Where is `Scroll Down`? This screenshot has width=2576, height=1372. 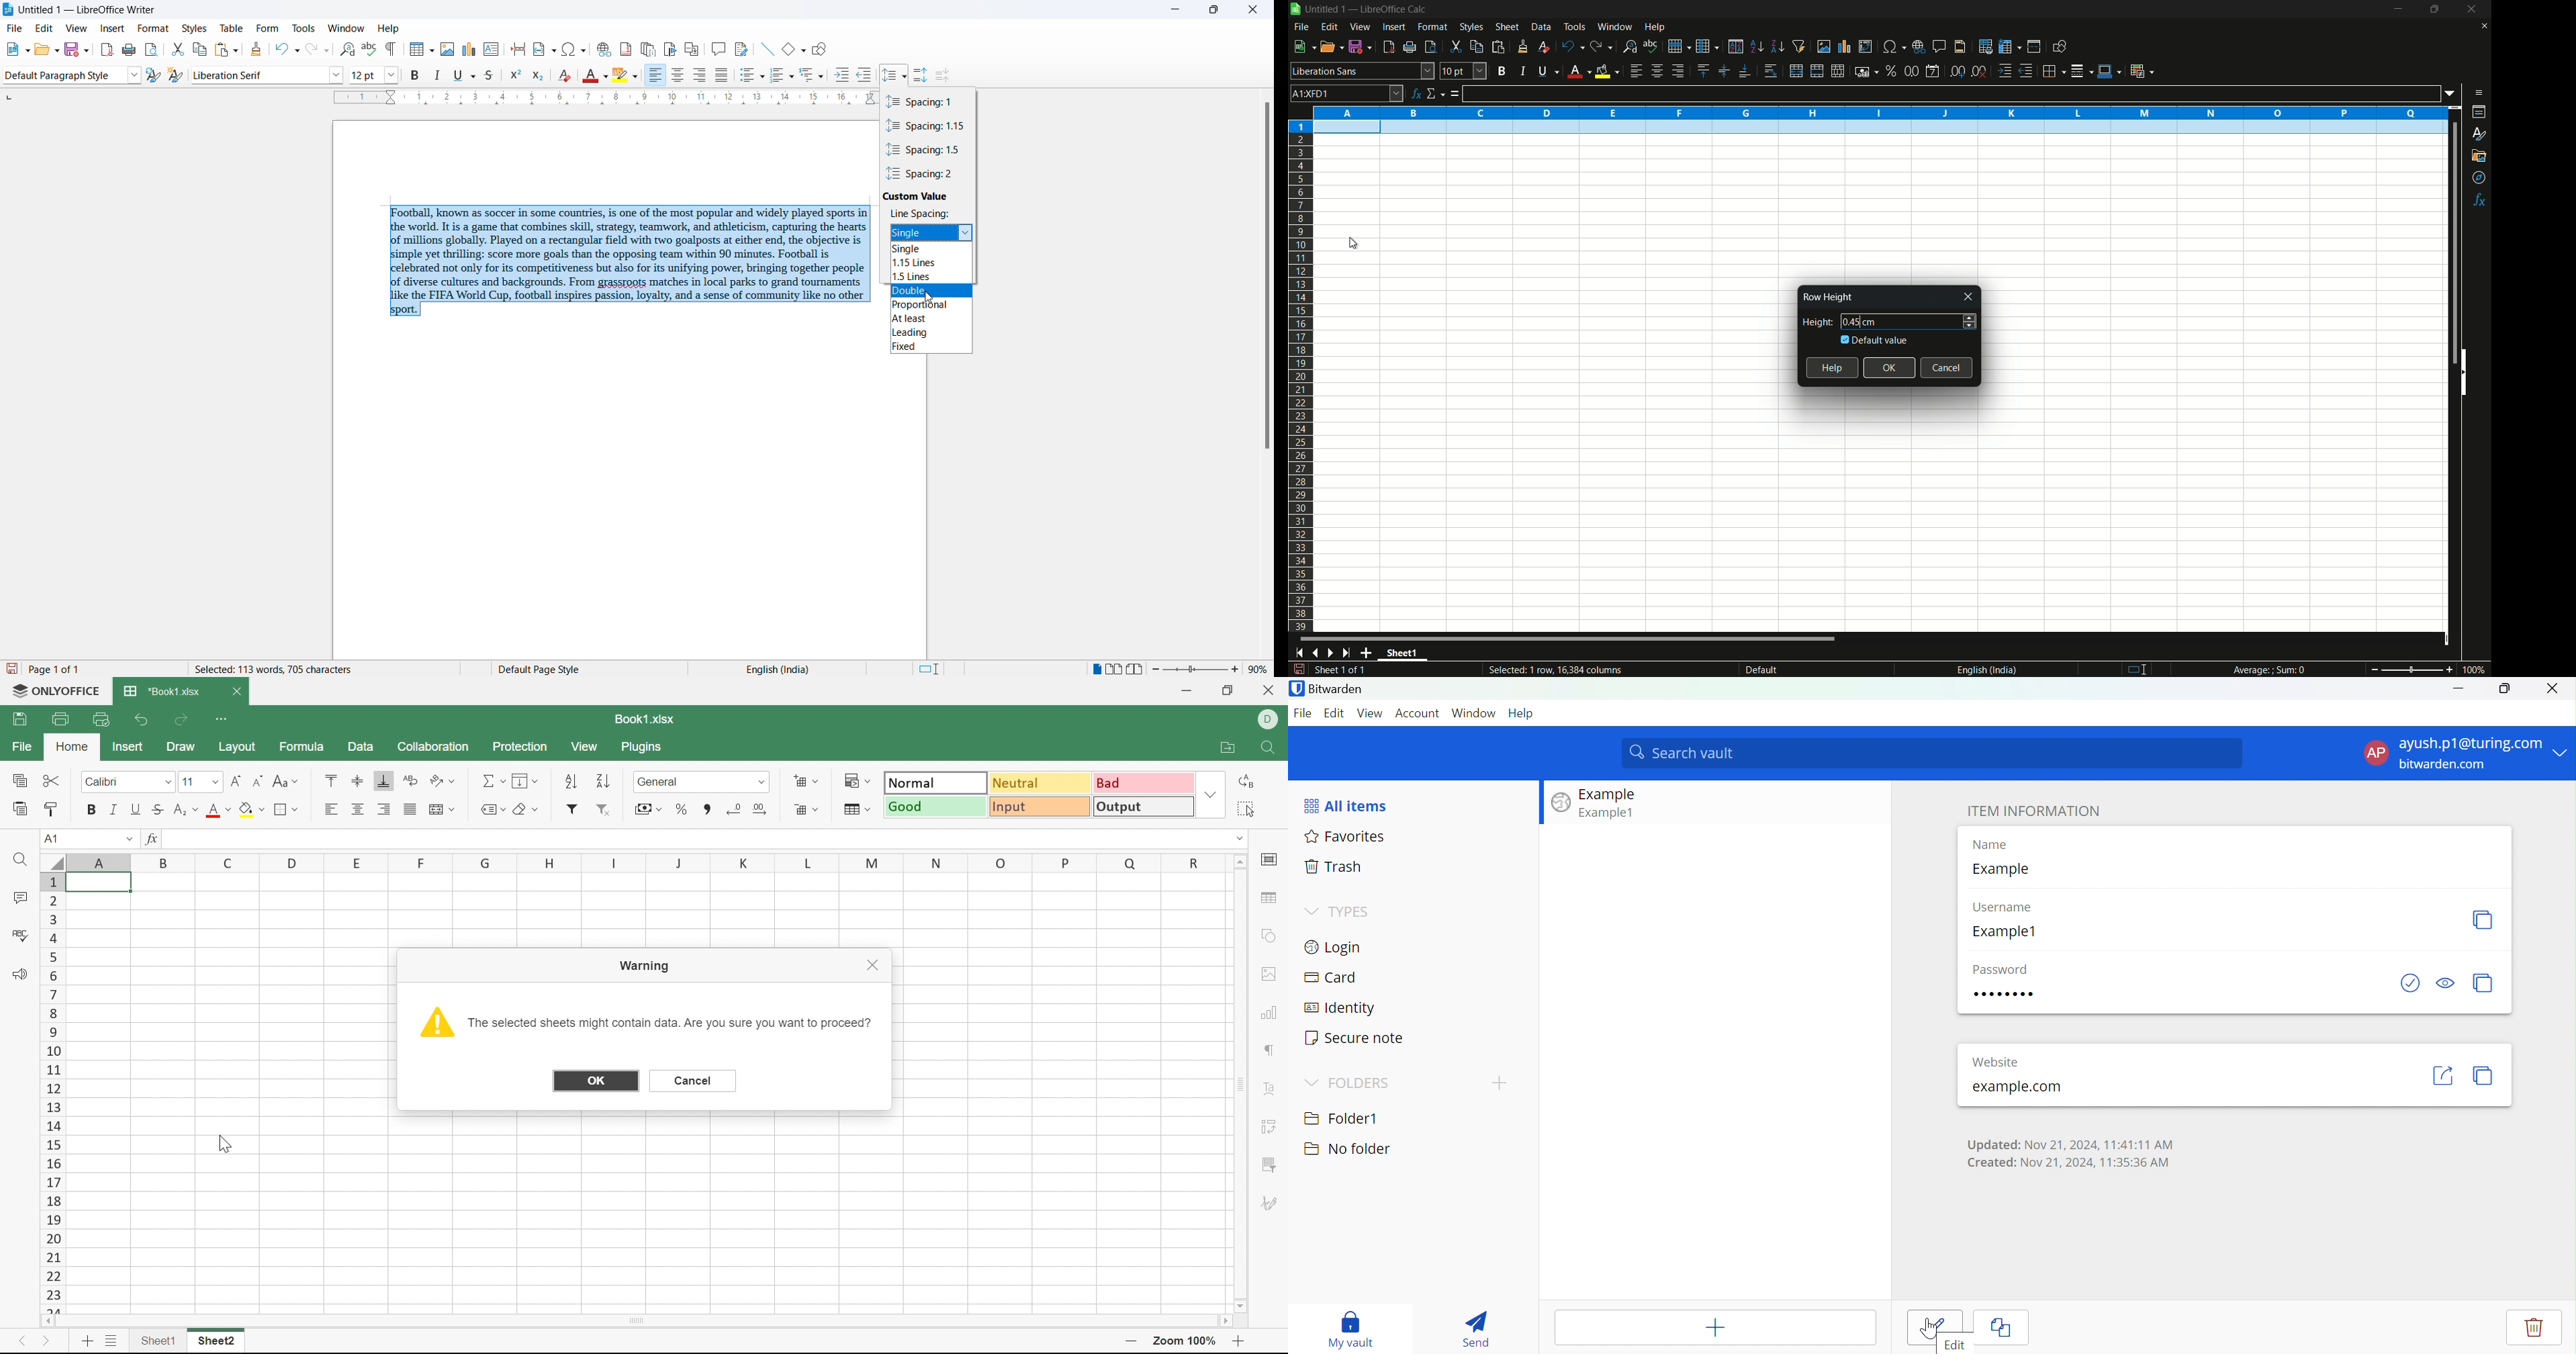 Scroll Down is located at coordinates (1242, 1307).